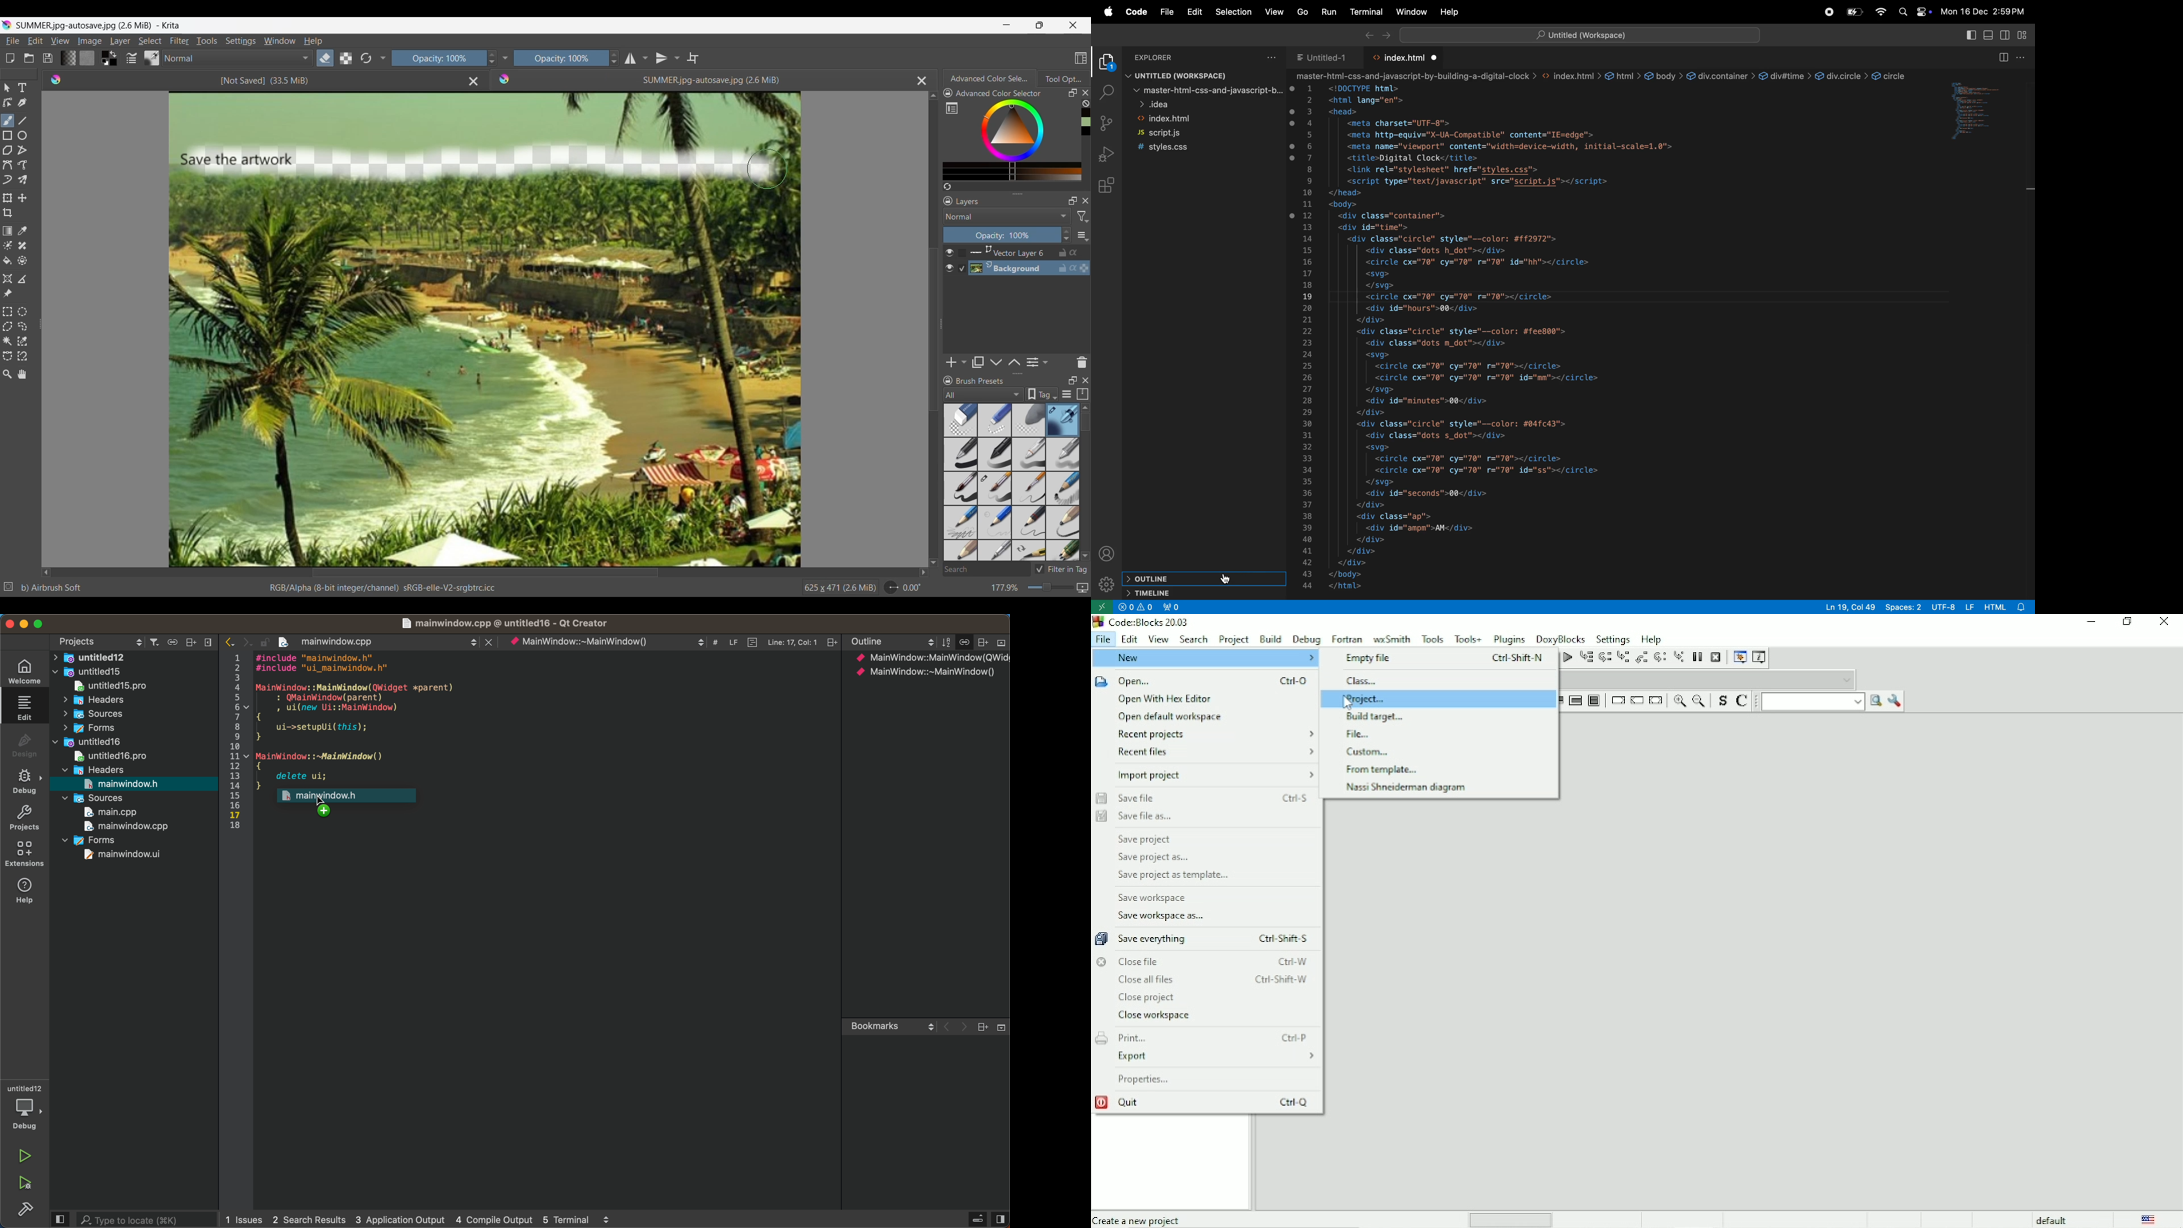 Image resolution: width=2184 pixels, height=1232 pixels. What do you see at coordinates (1081, 58) in the screenshot?
I see `Choose workspace` at bounding box center [1081, 58].